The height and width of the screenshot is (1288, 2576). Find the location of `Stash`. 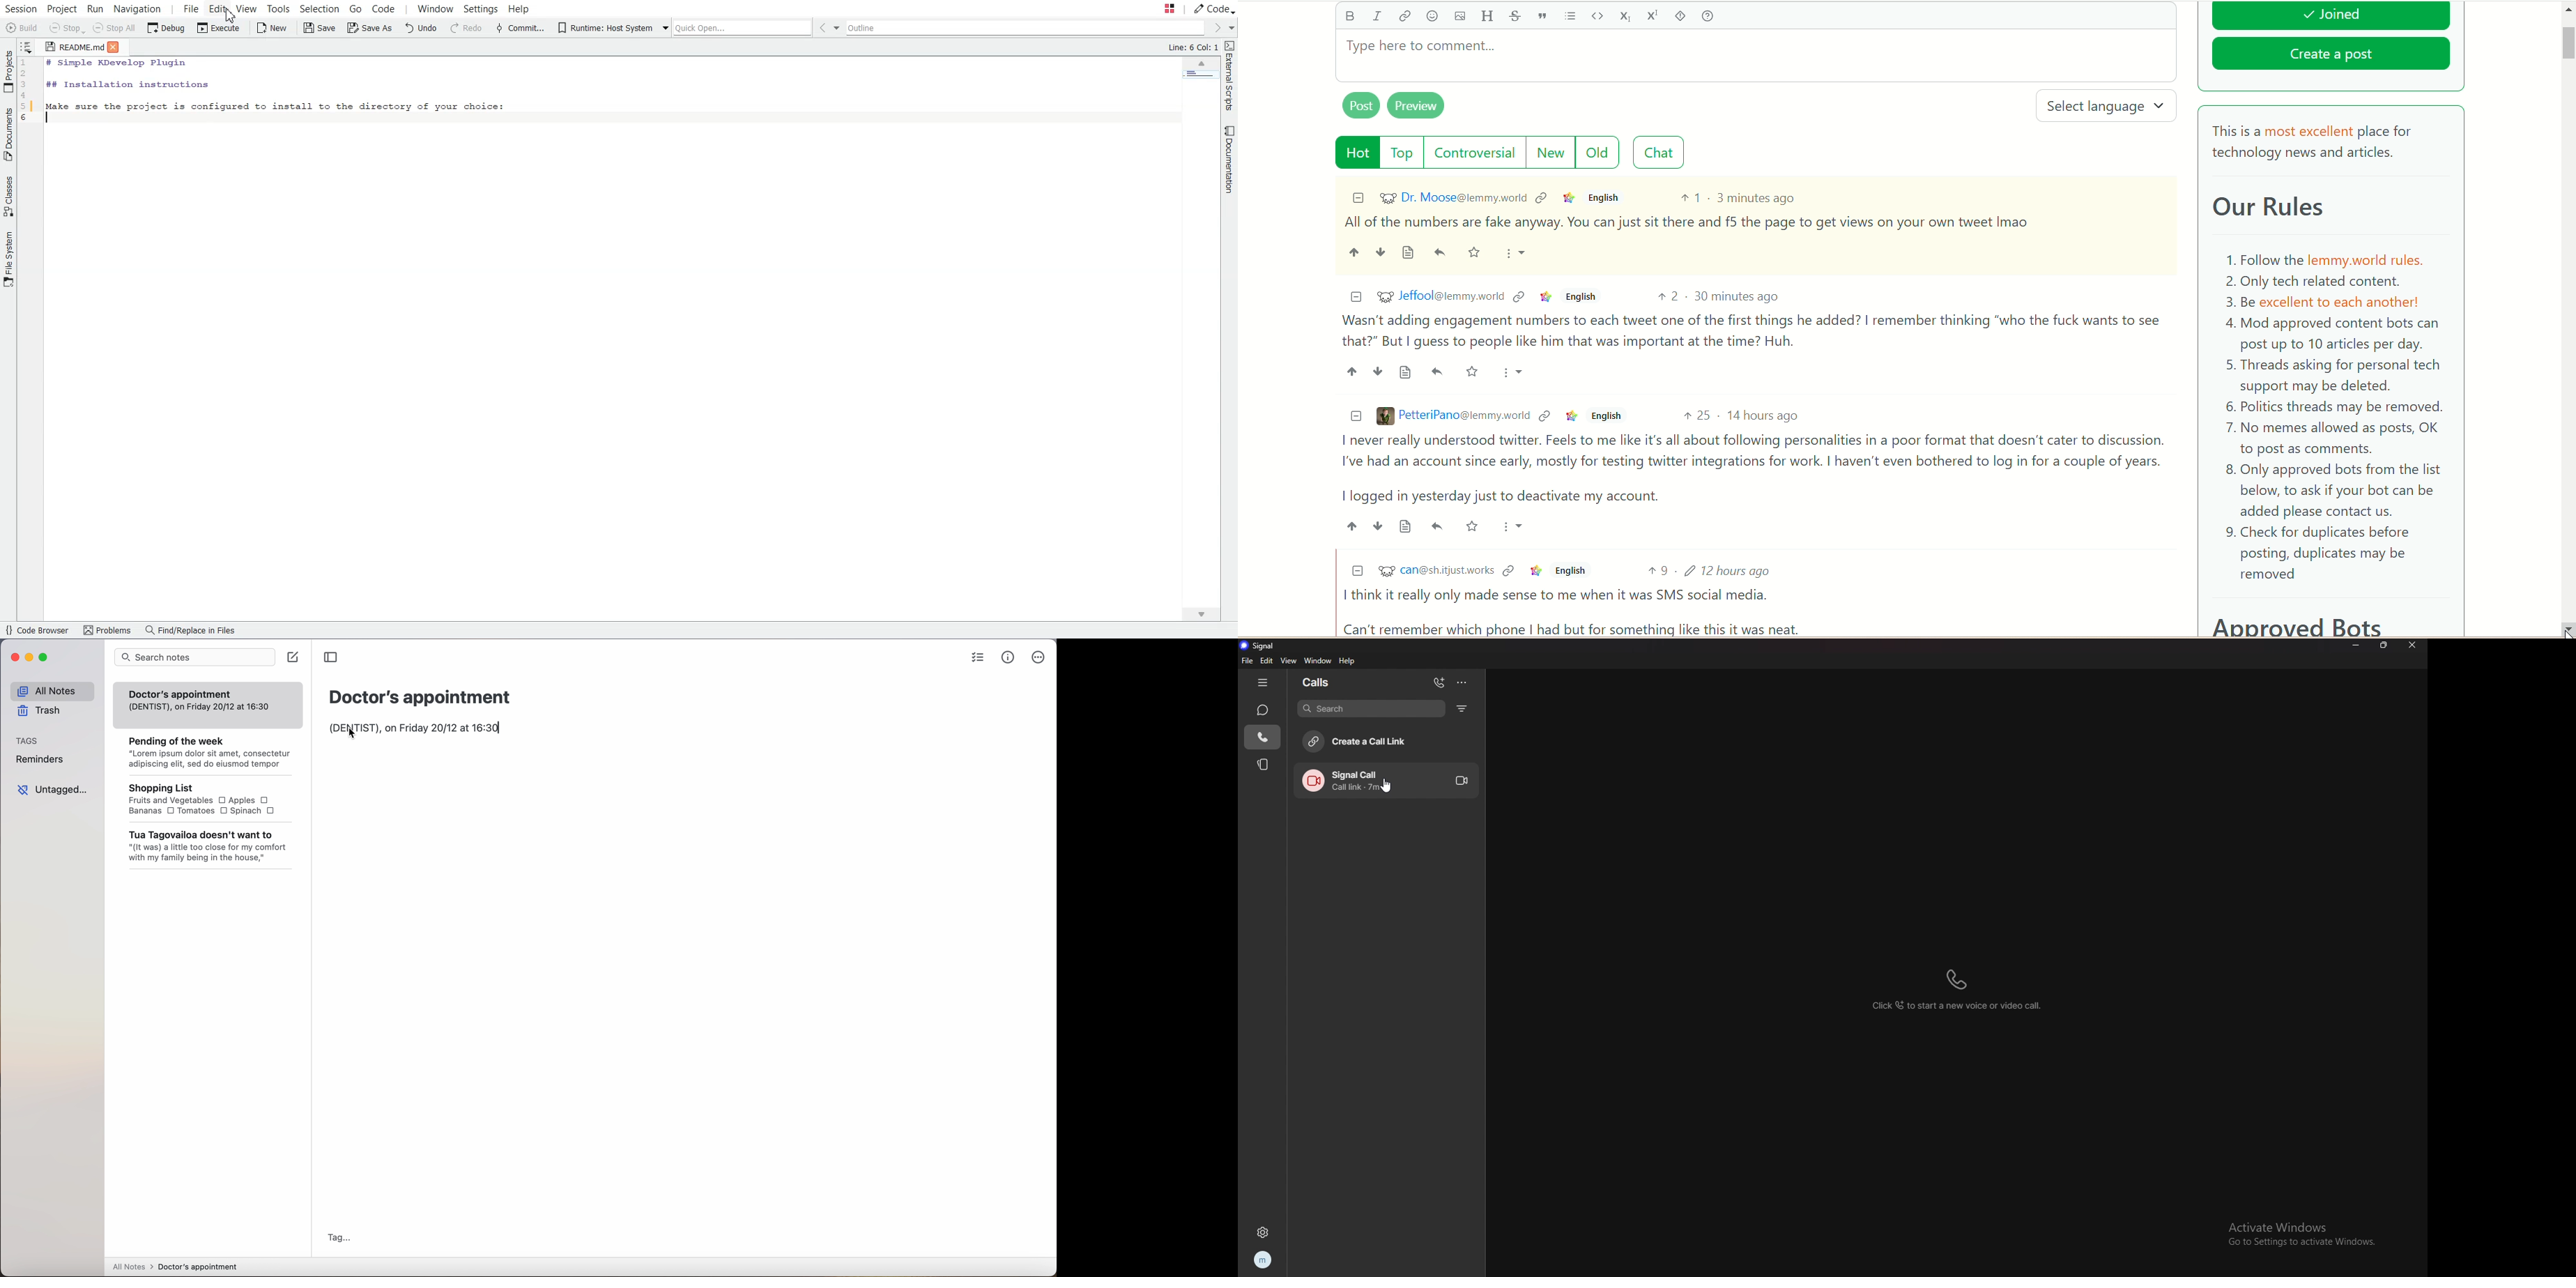

Stash is located at coordinates (1157, 9).